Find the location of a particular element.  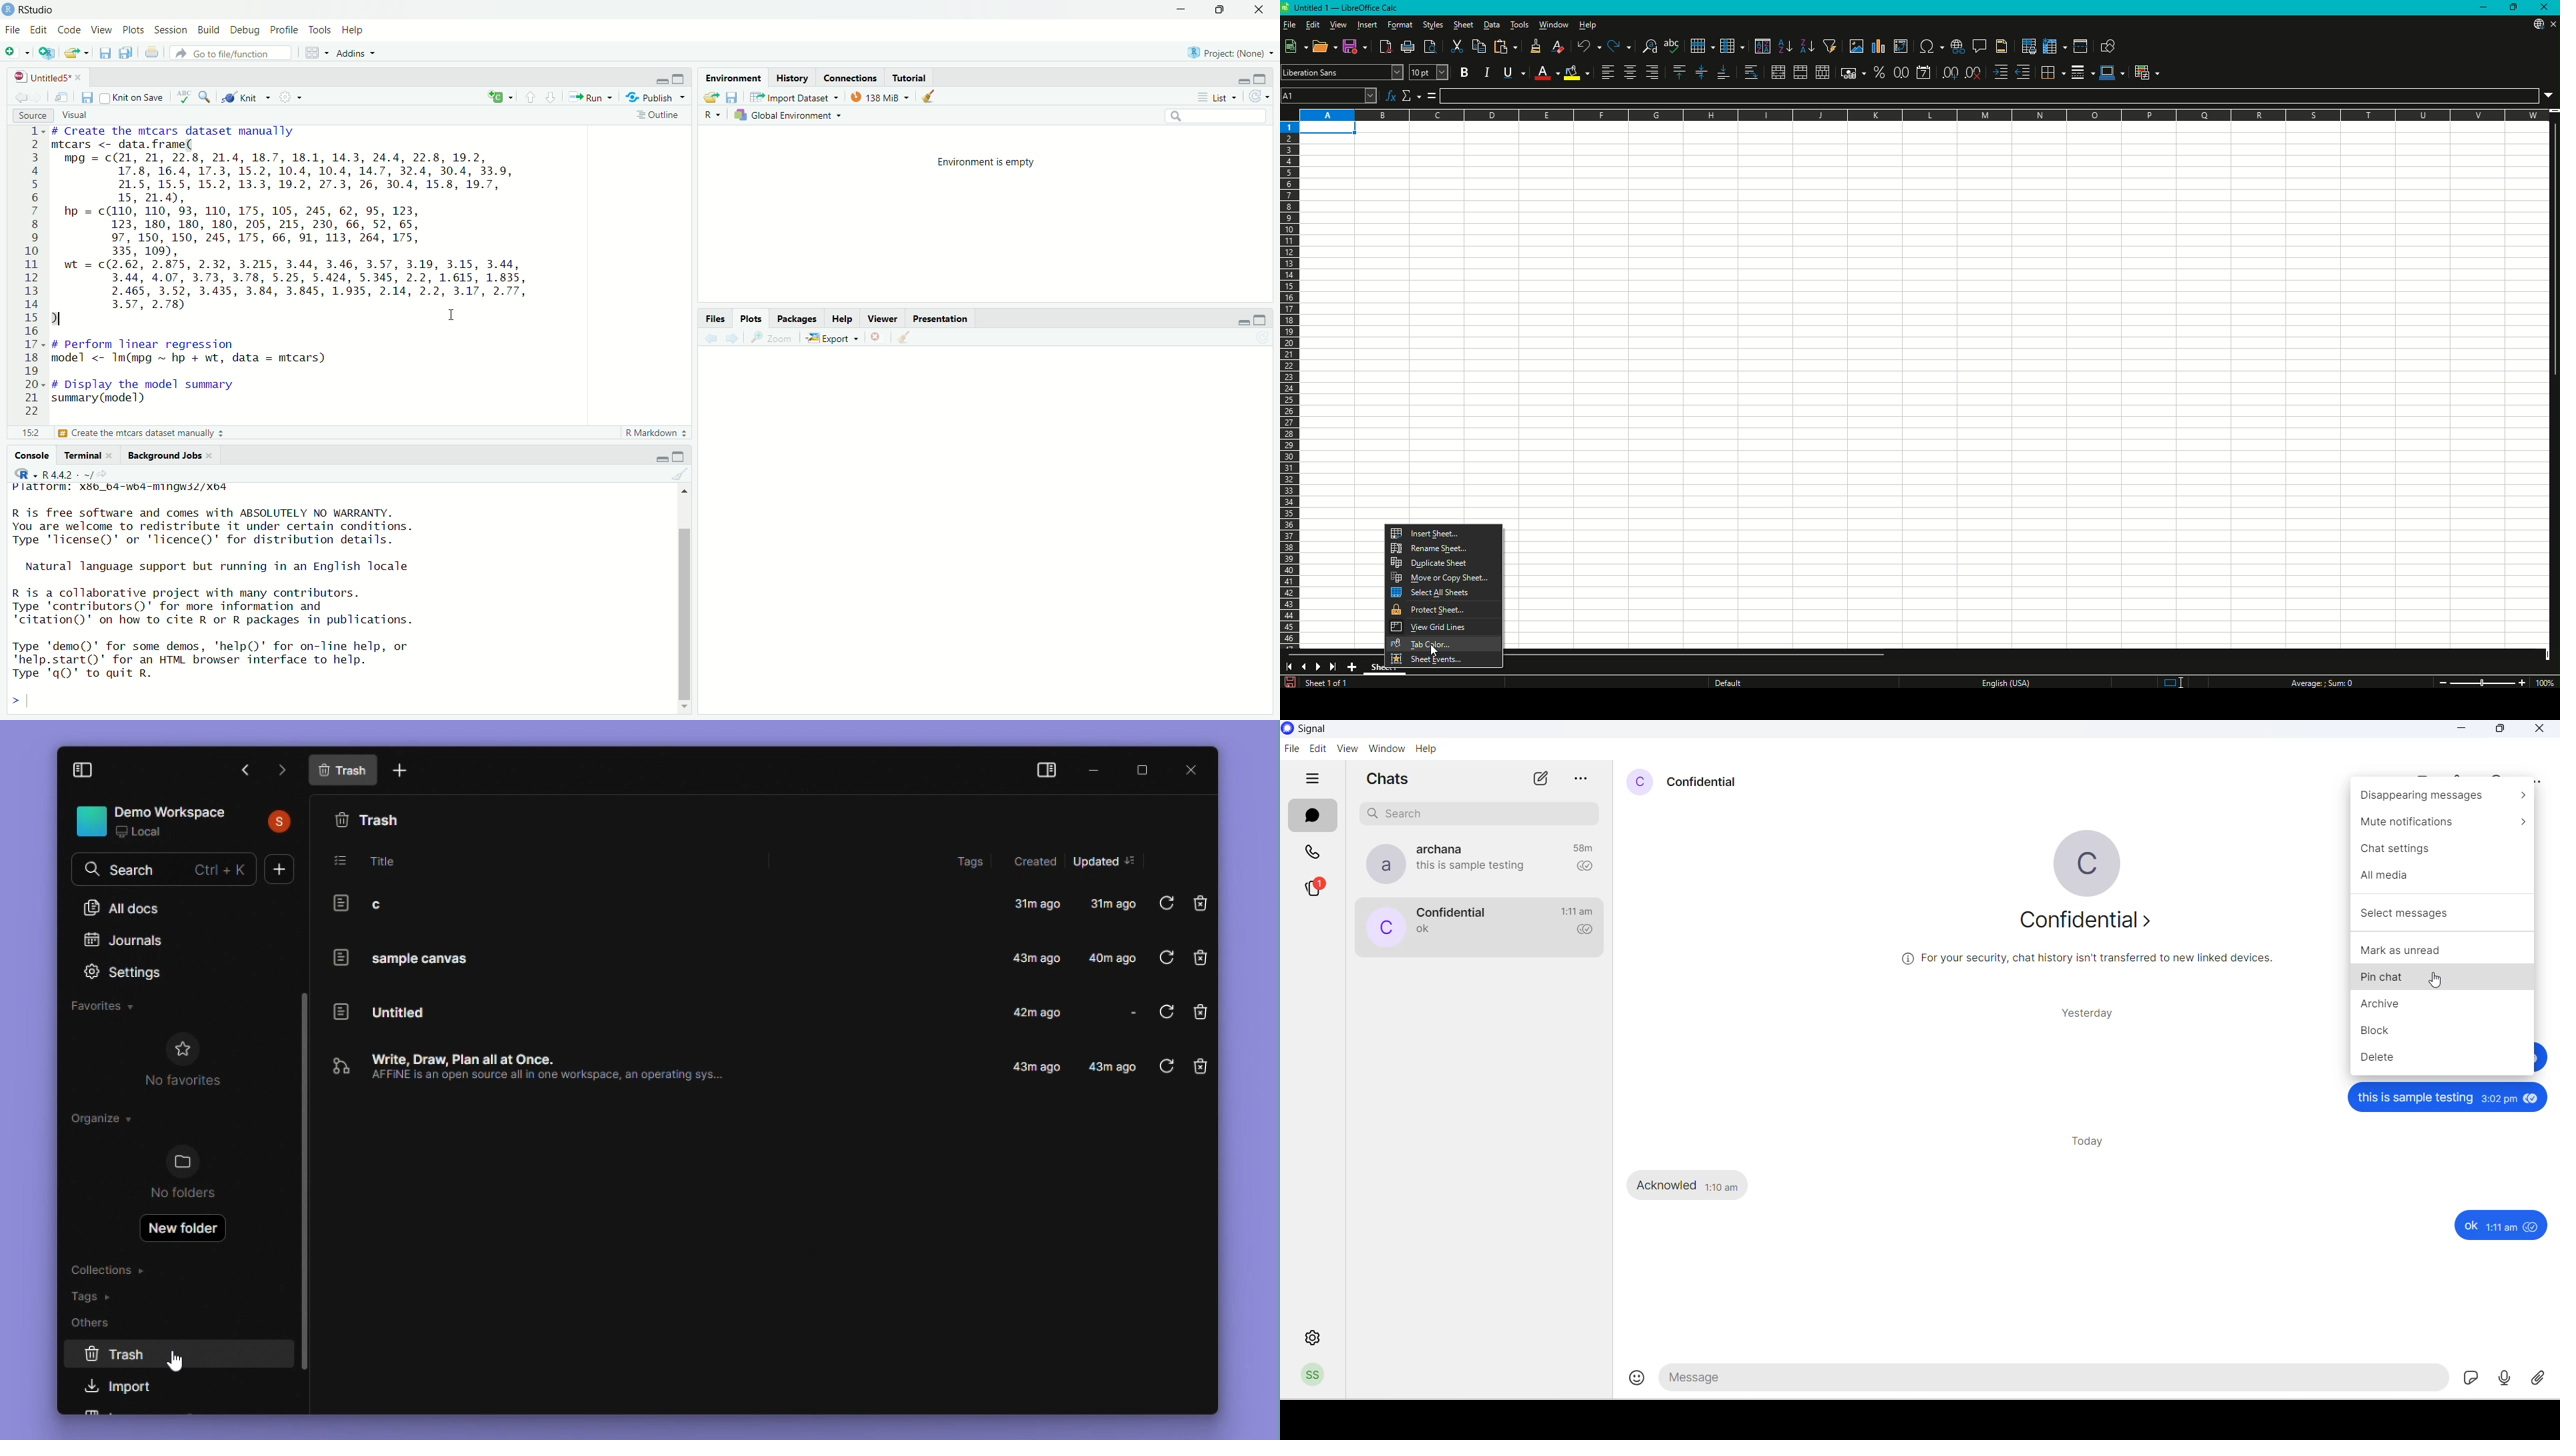

remove current plot is located at coordinates (878, 337).